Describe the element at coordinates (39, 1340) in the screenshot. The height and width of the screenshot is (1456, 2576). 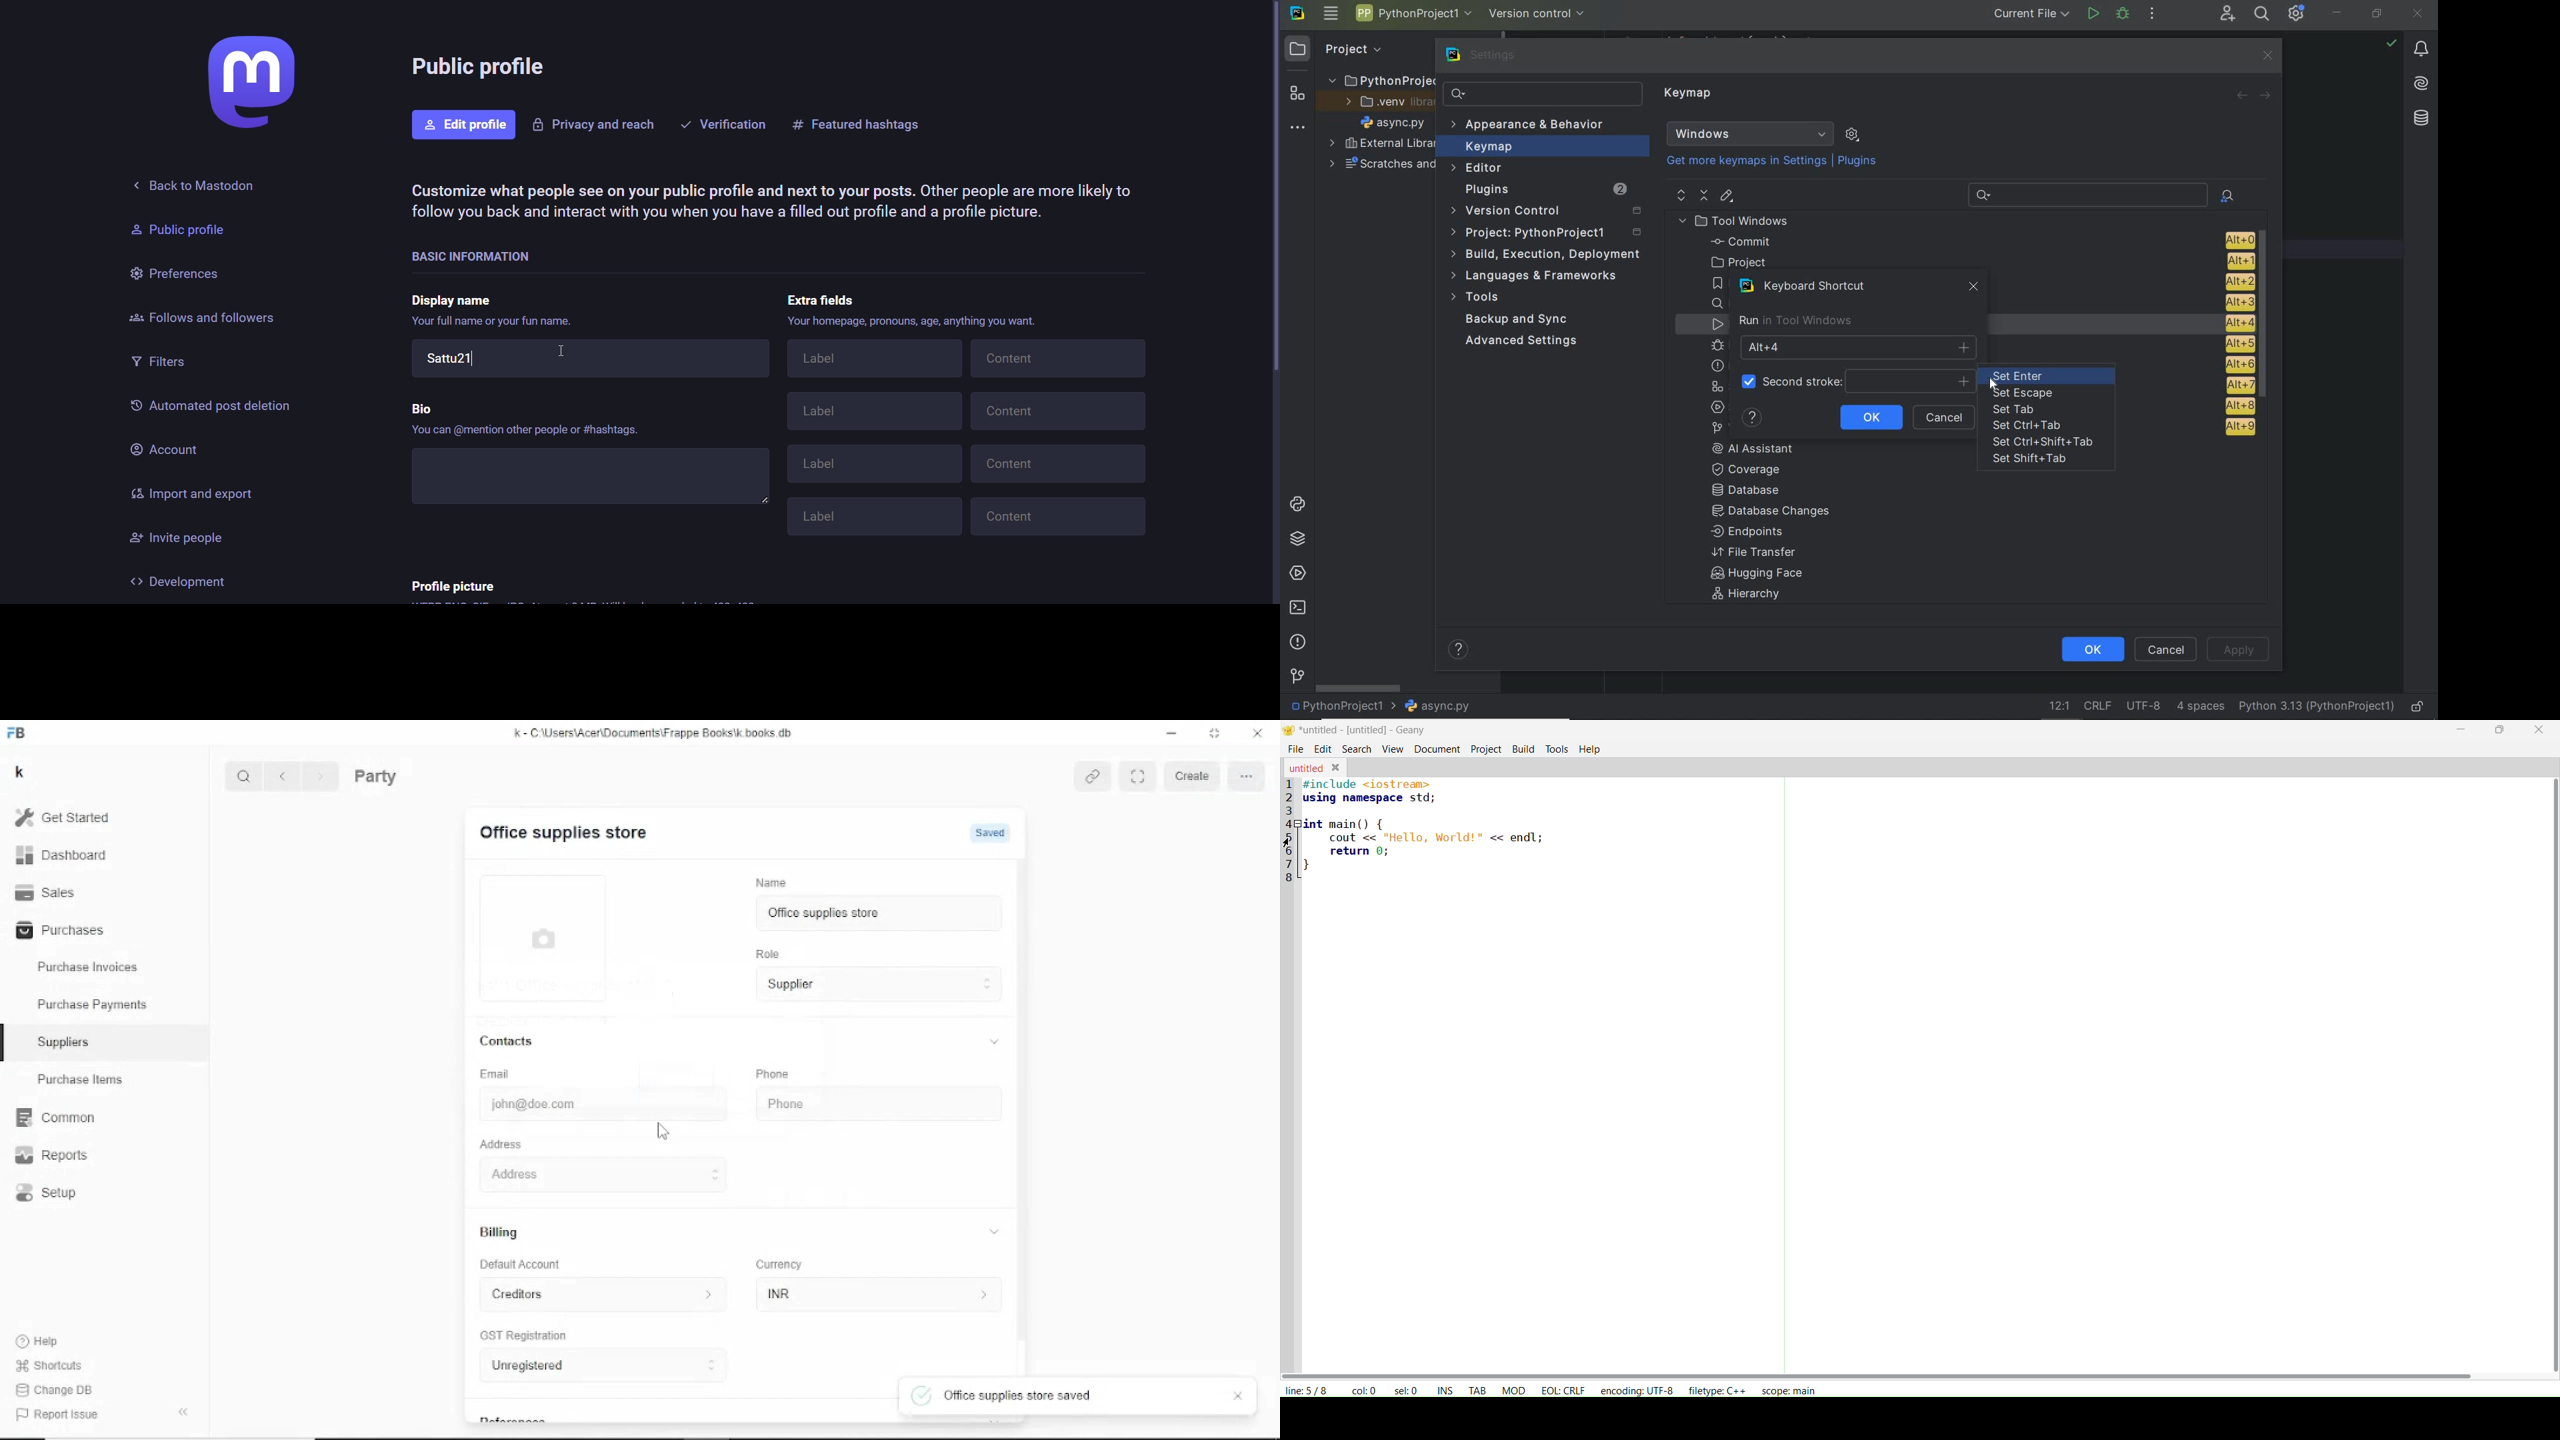
I see `Help` at that location.